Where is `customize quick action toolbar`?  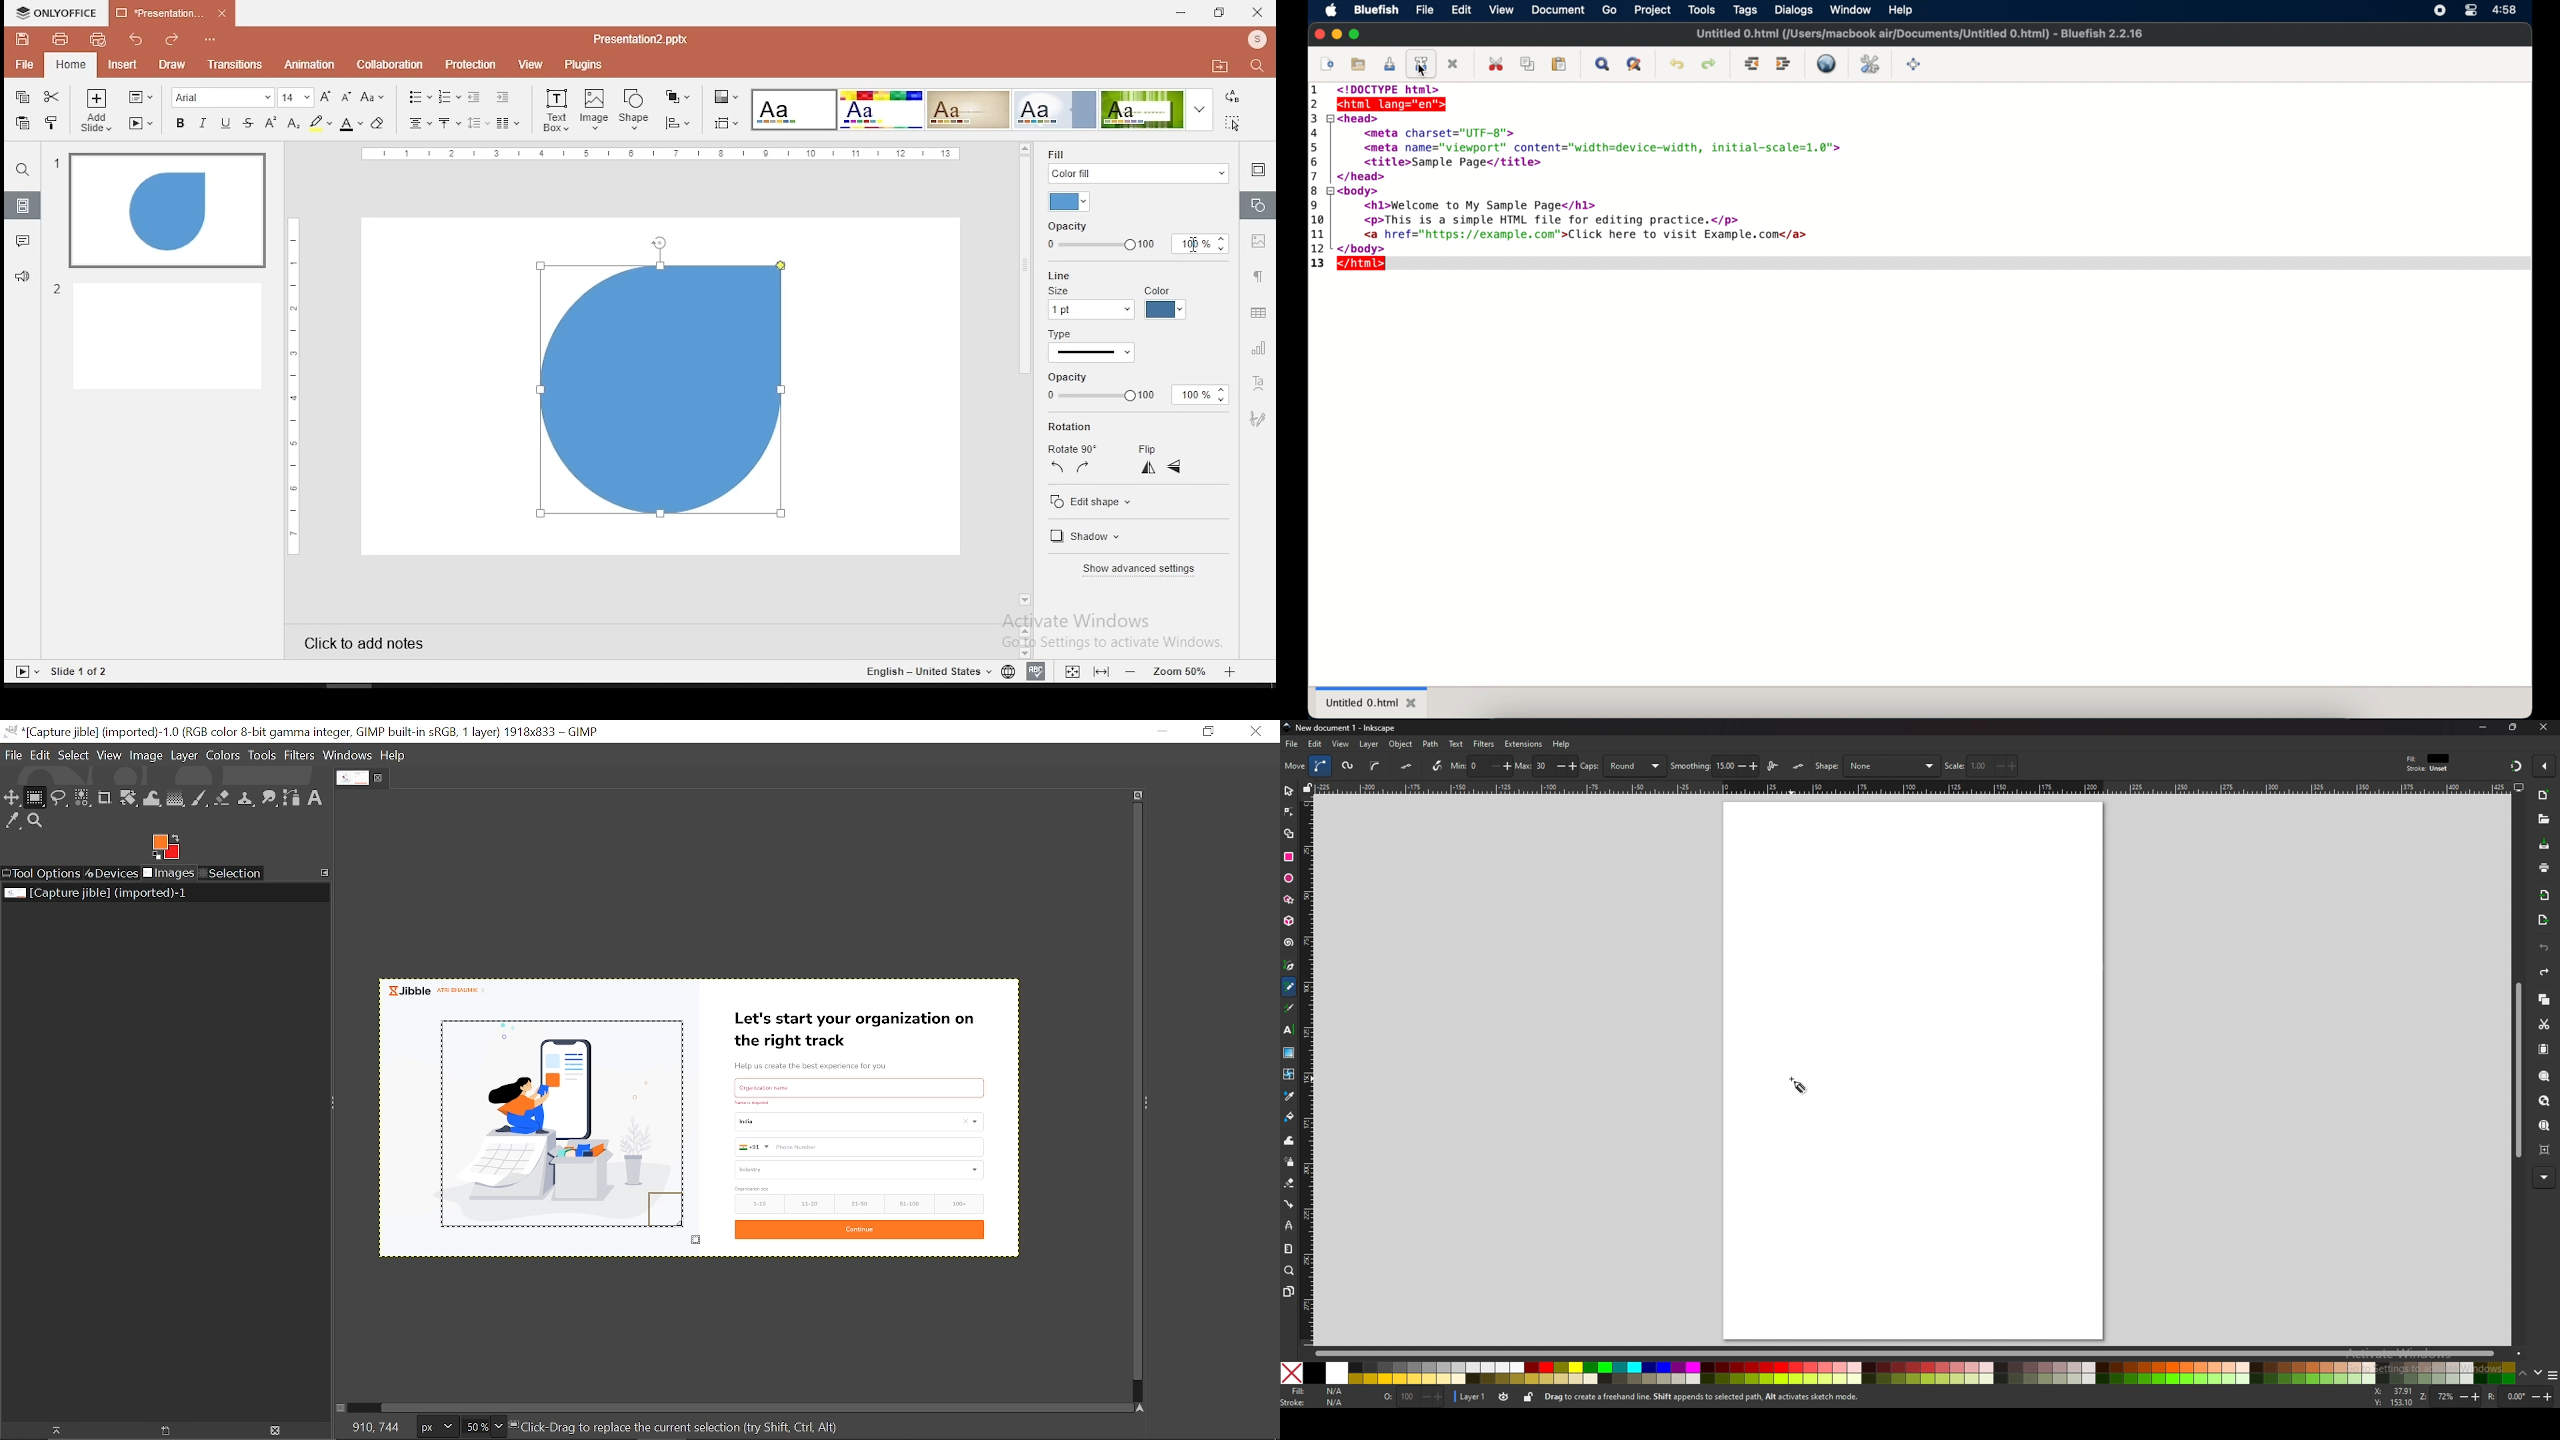 customize quick action toolbar is located at coordinates (208, 36).